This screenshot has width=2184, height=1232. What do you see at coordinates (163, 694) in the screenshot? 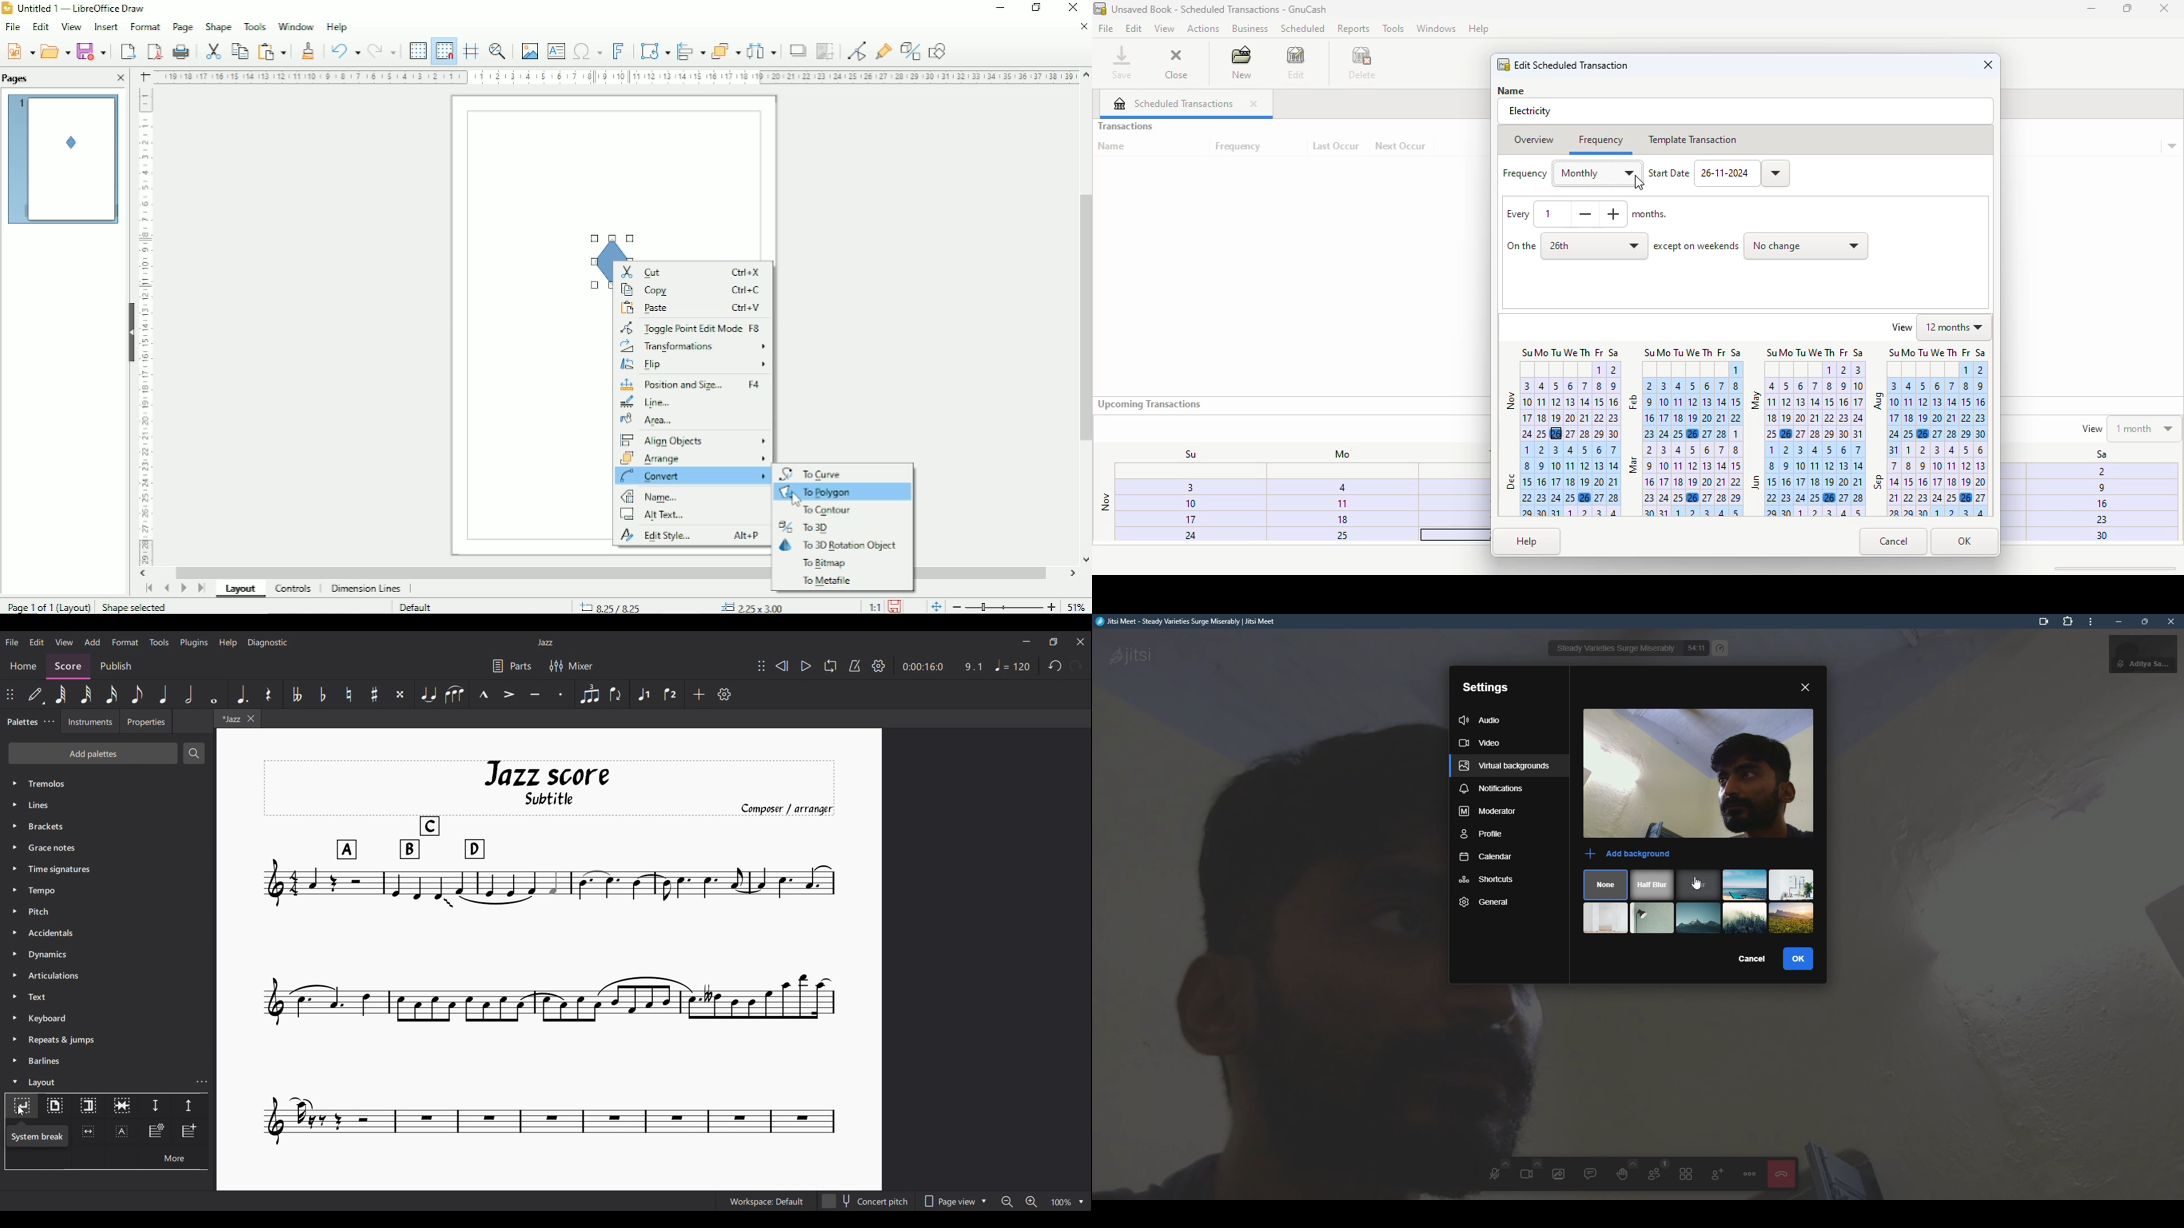
I see `Quarter note` at bounding box center [163, 694].